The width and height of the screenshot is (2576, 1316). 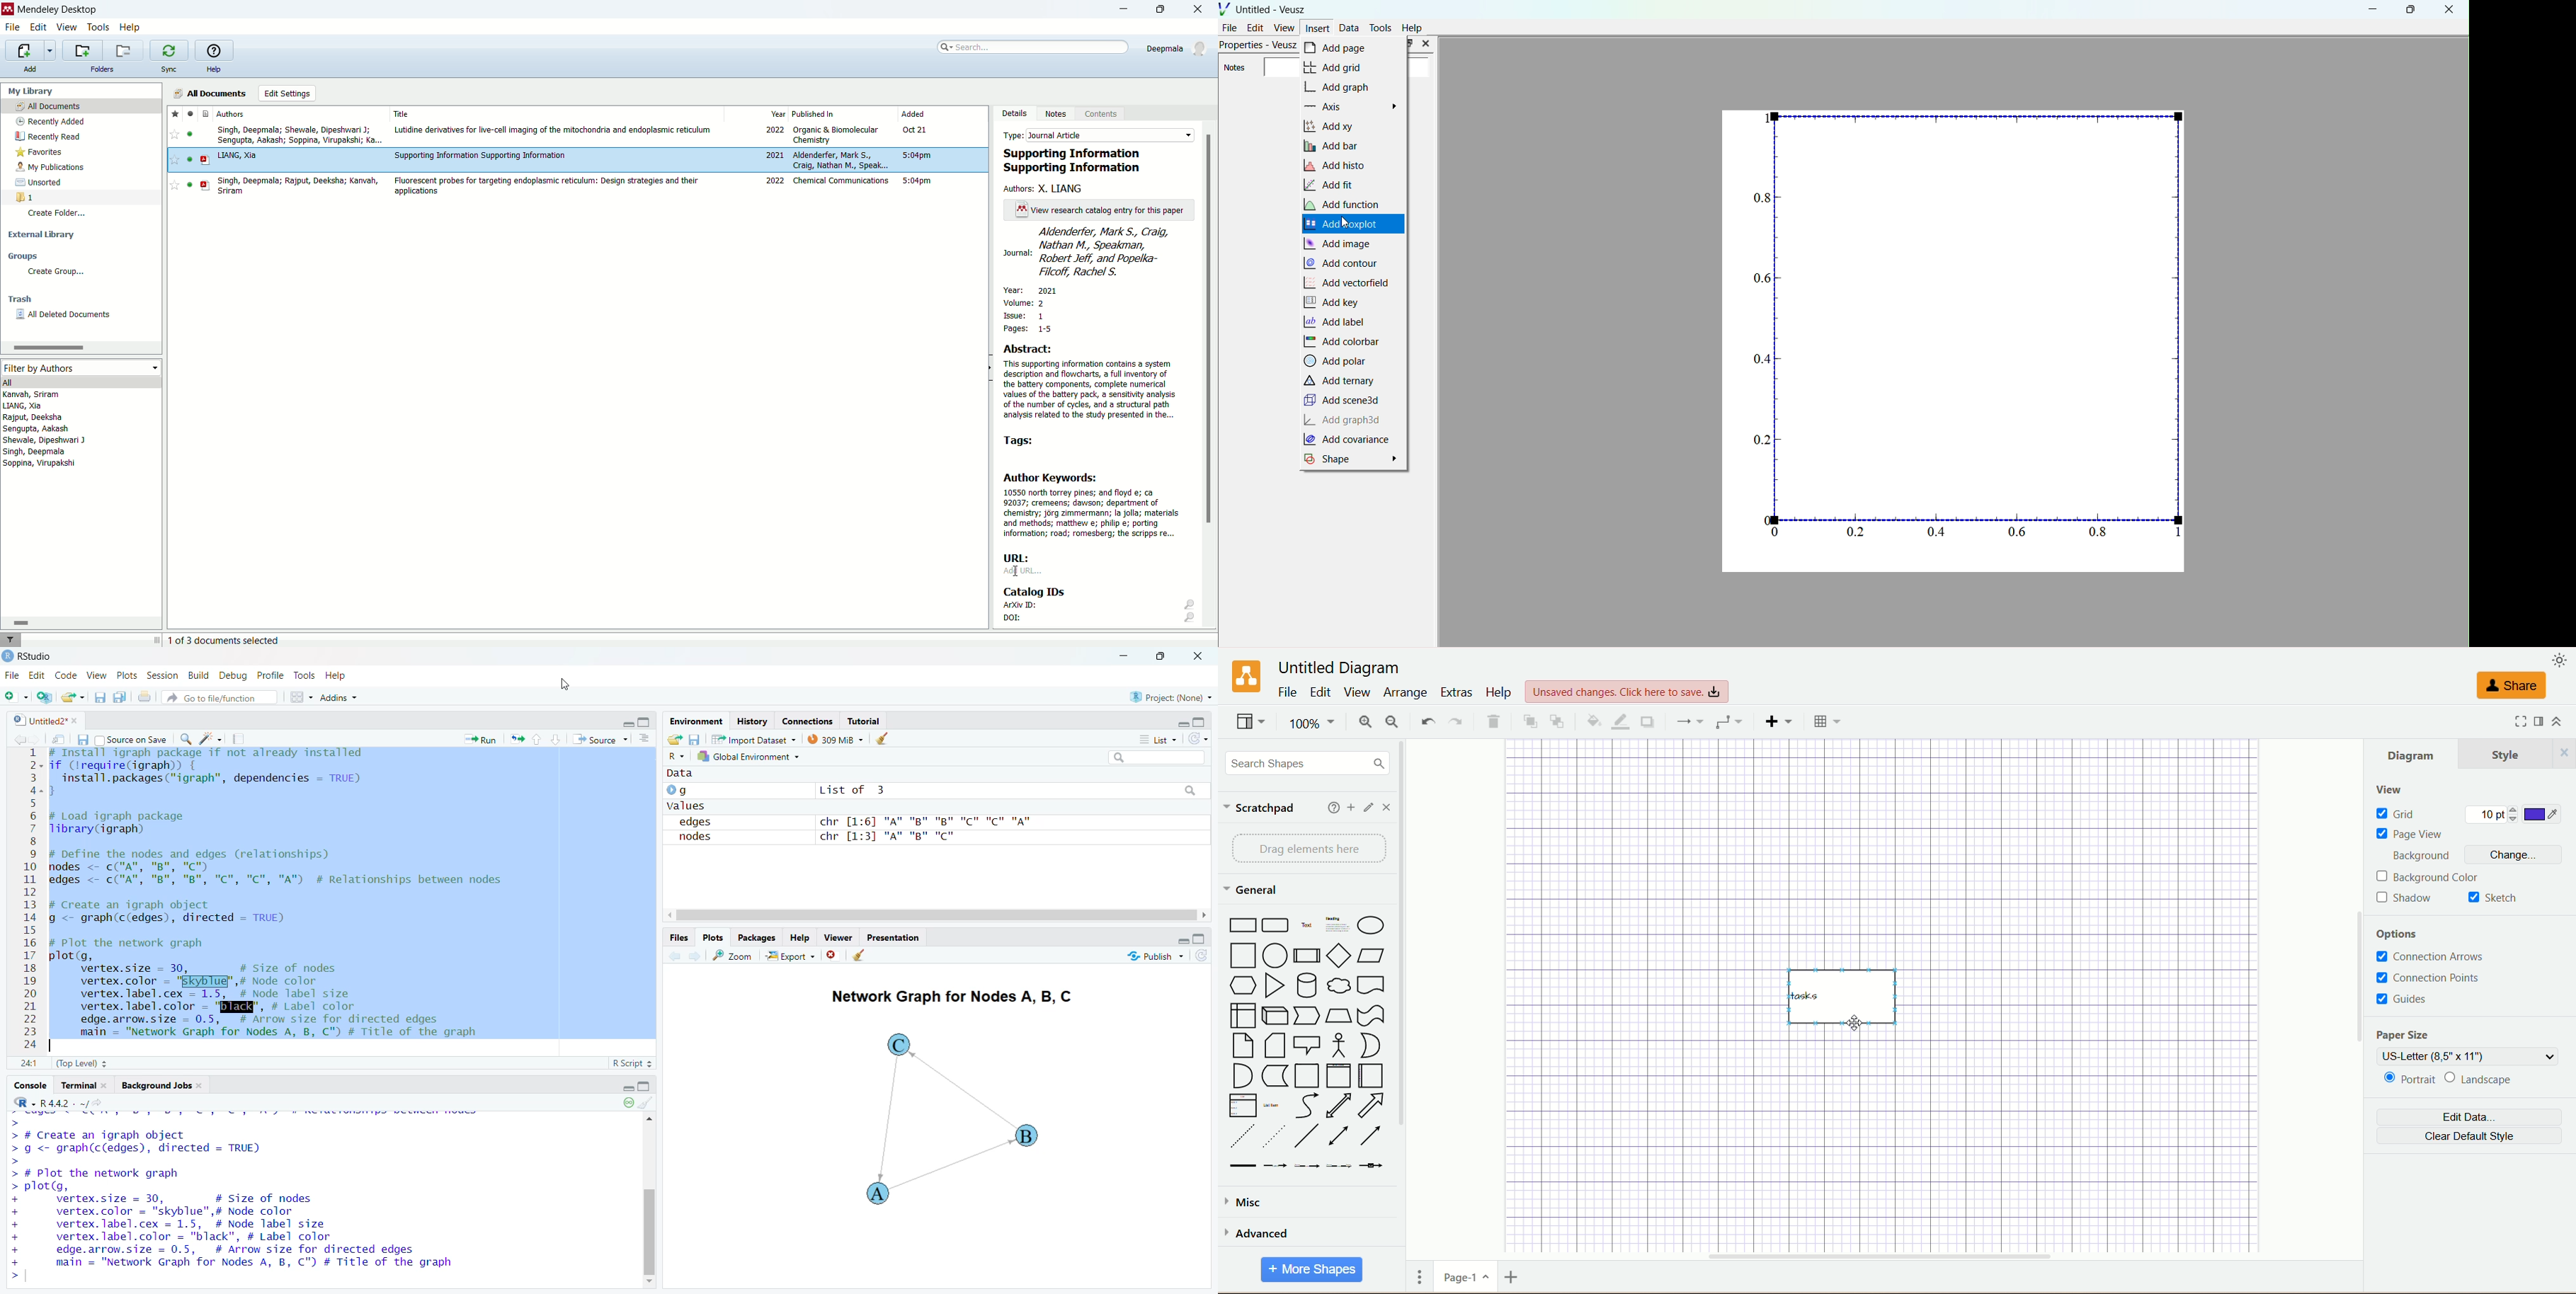 What do you see at coordinates (97, 698) in the screenshot?
I see `files` at bounding box center [97, 698].